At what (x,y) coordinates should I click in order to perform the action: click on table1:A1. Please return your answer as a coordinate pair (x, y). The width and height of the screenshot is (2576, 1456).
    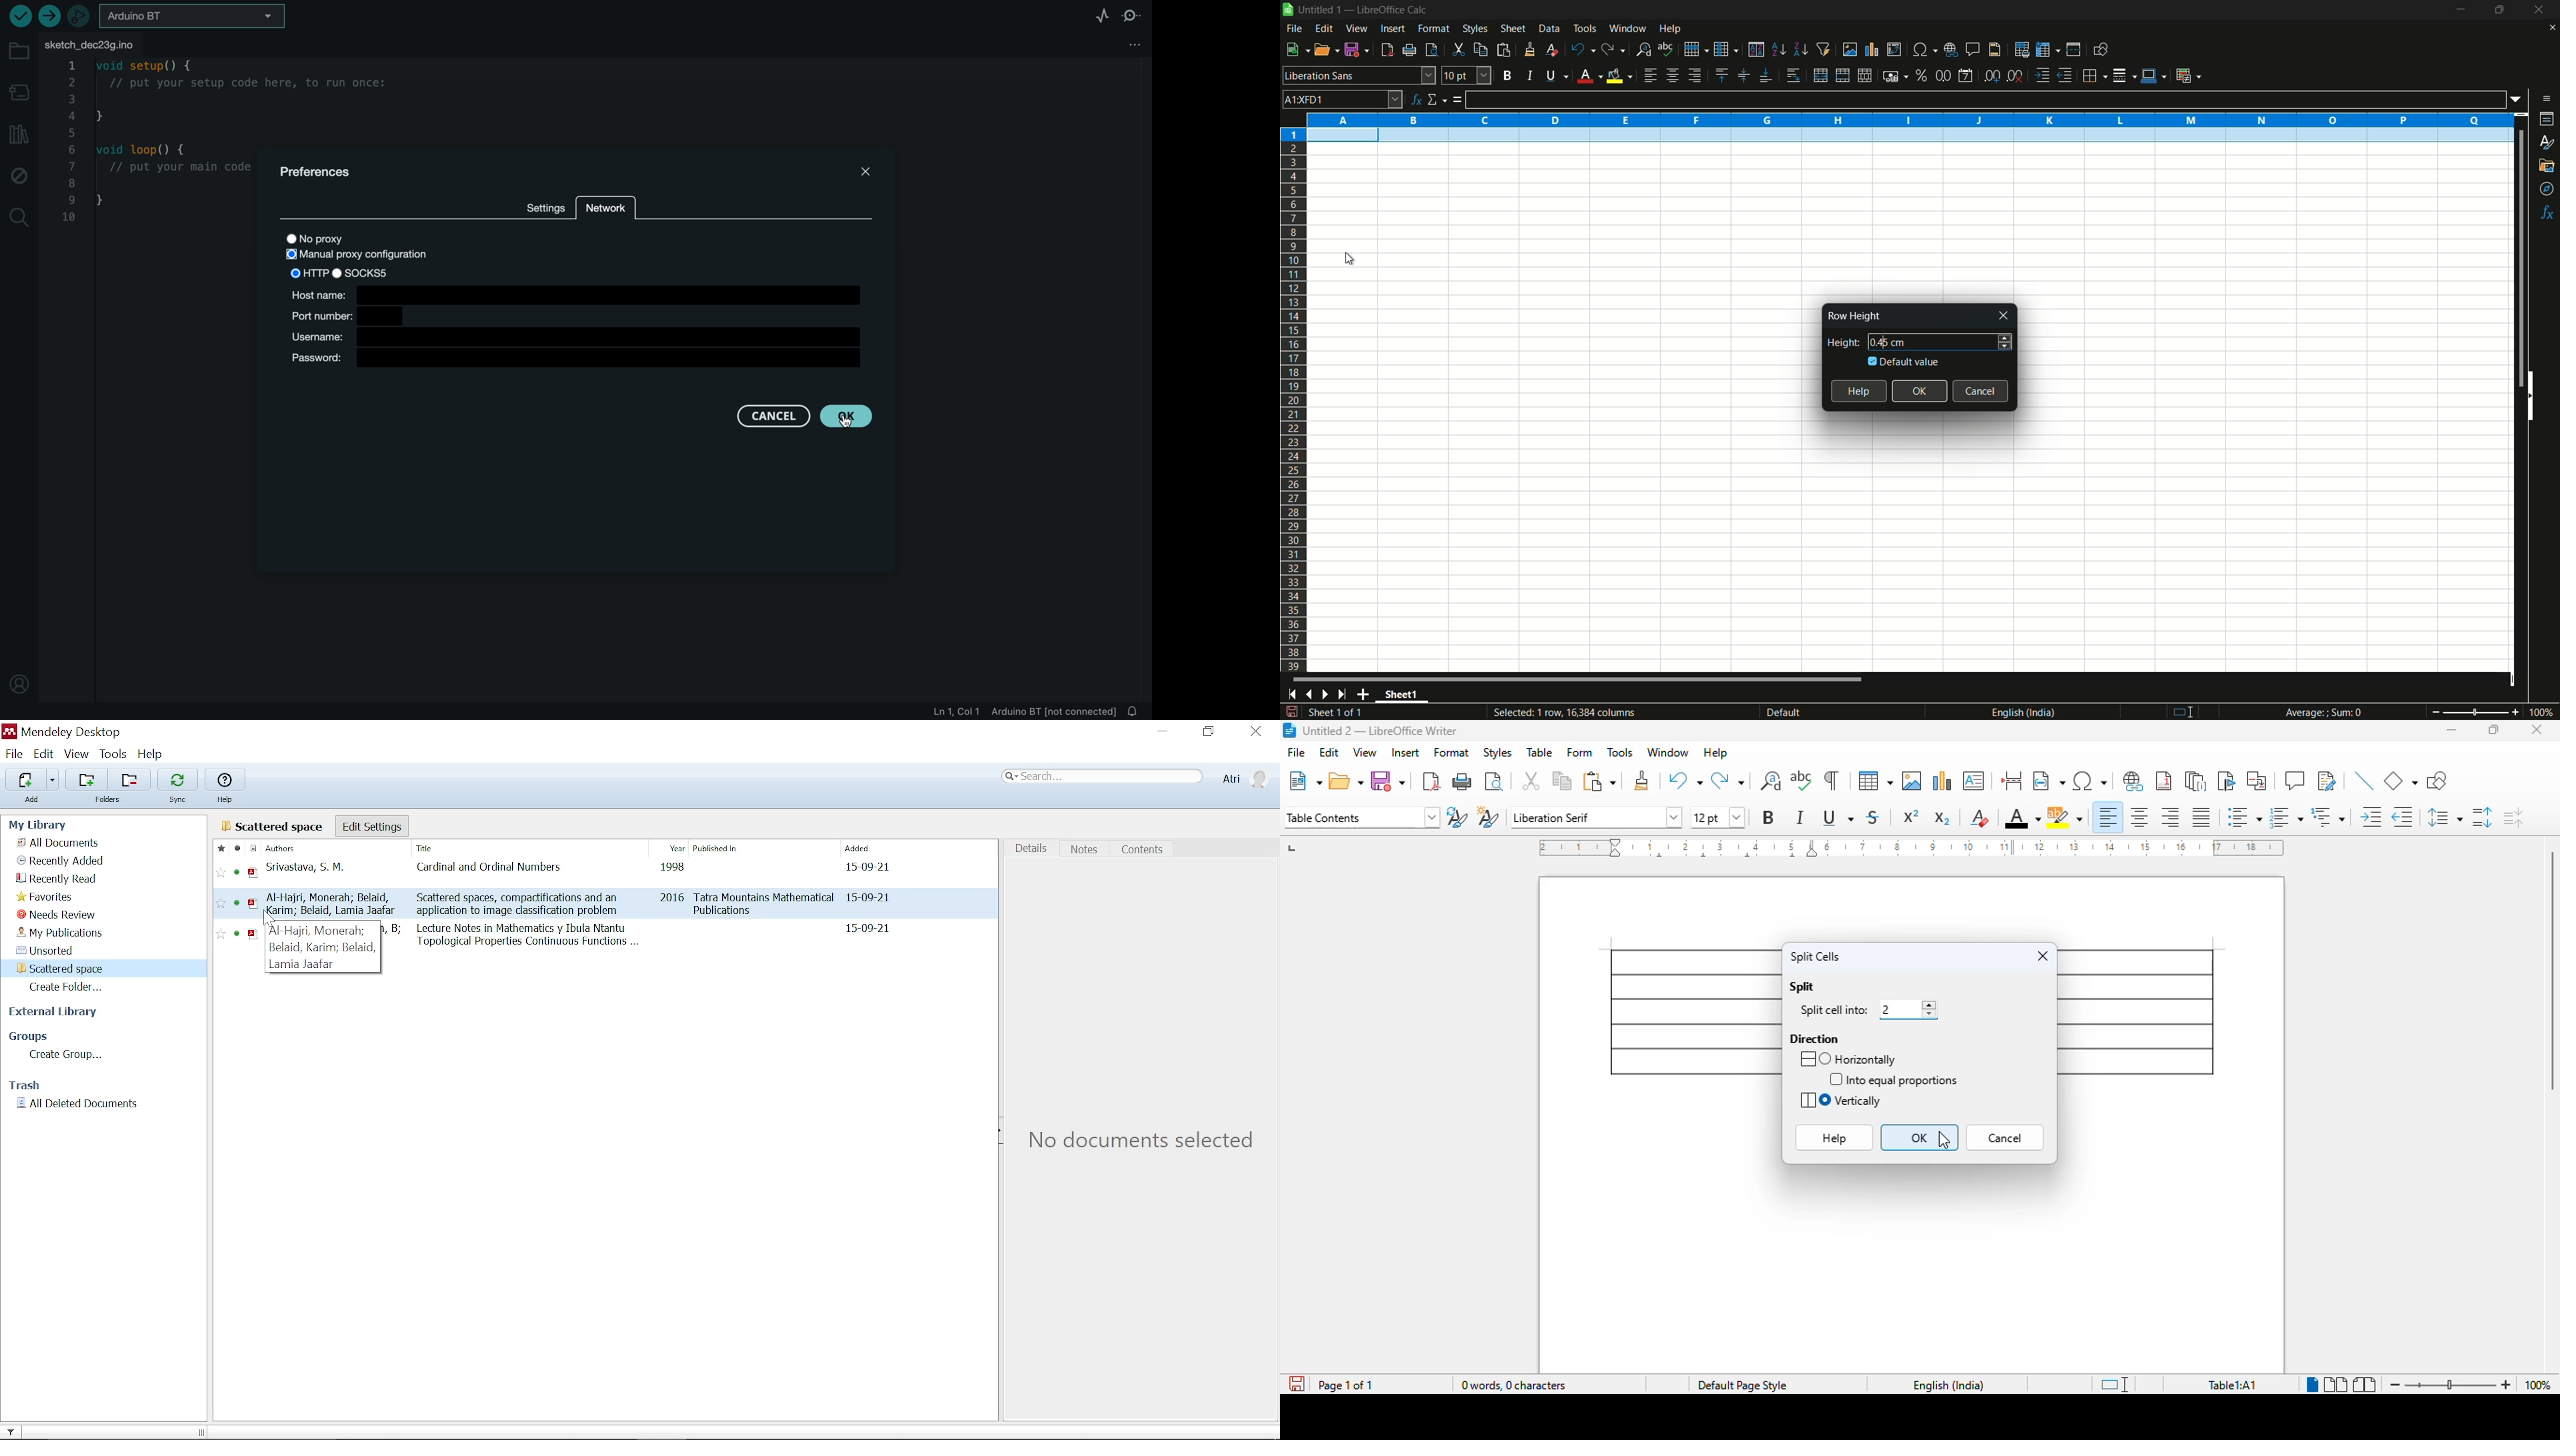
    Looking at the image, I should click on (2232, 1384).